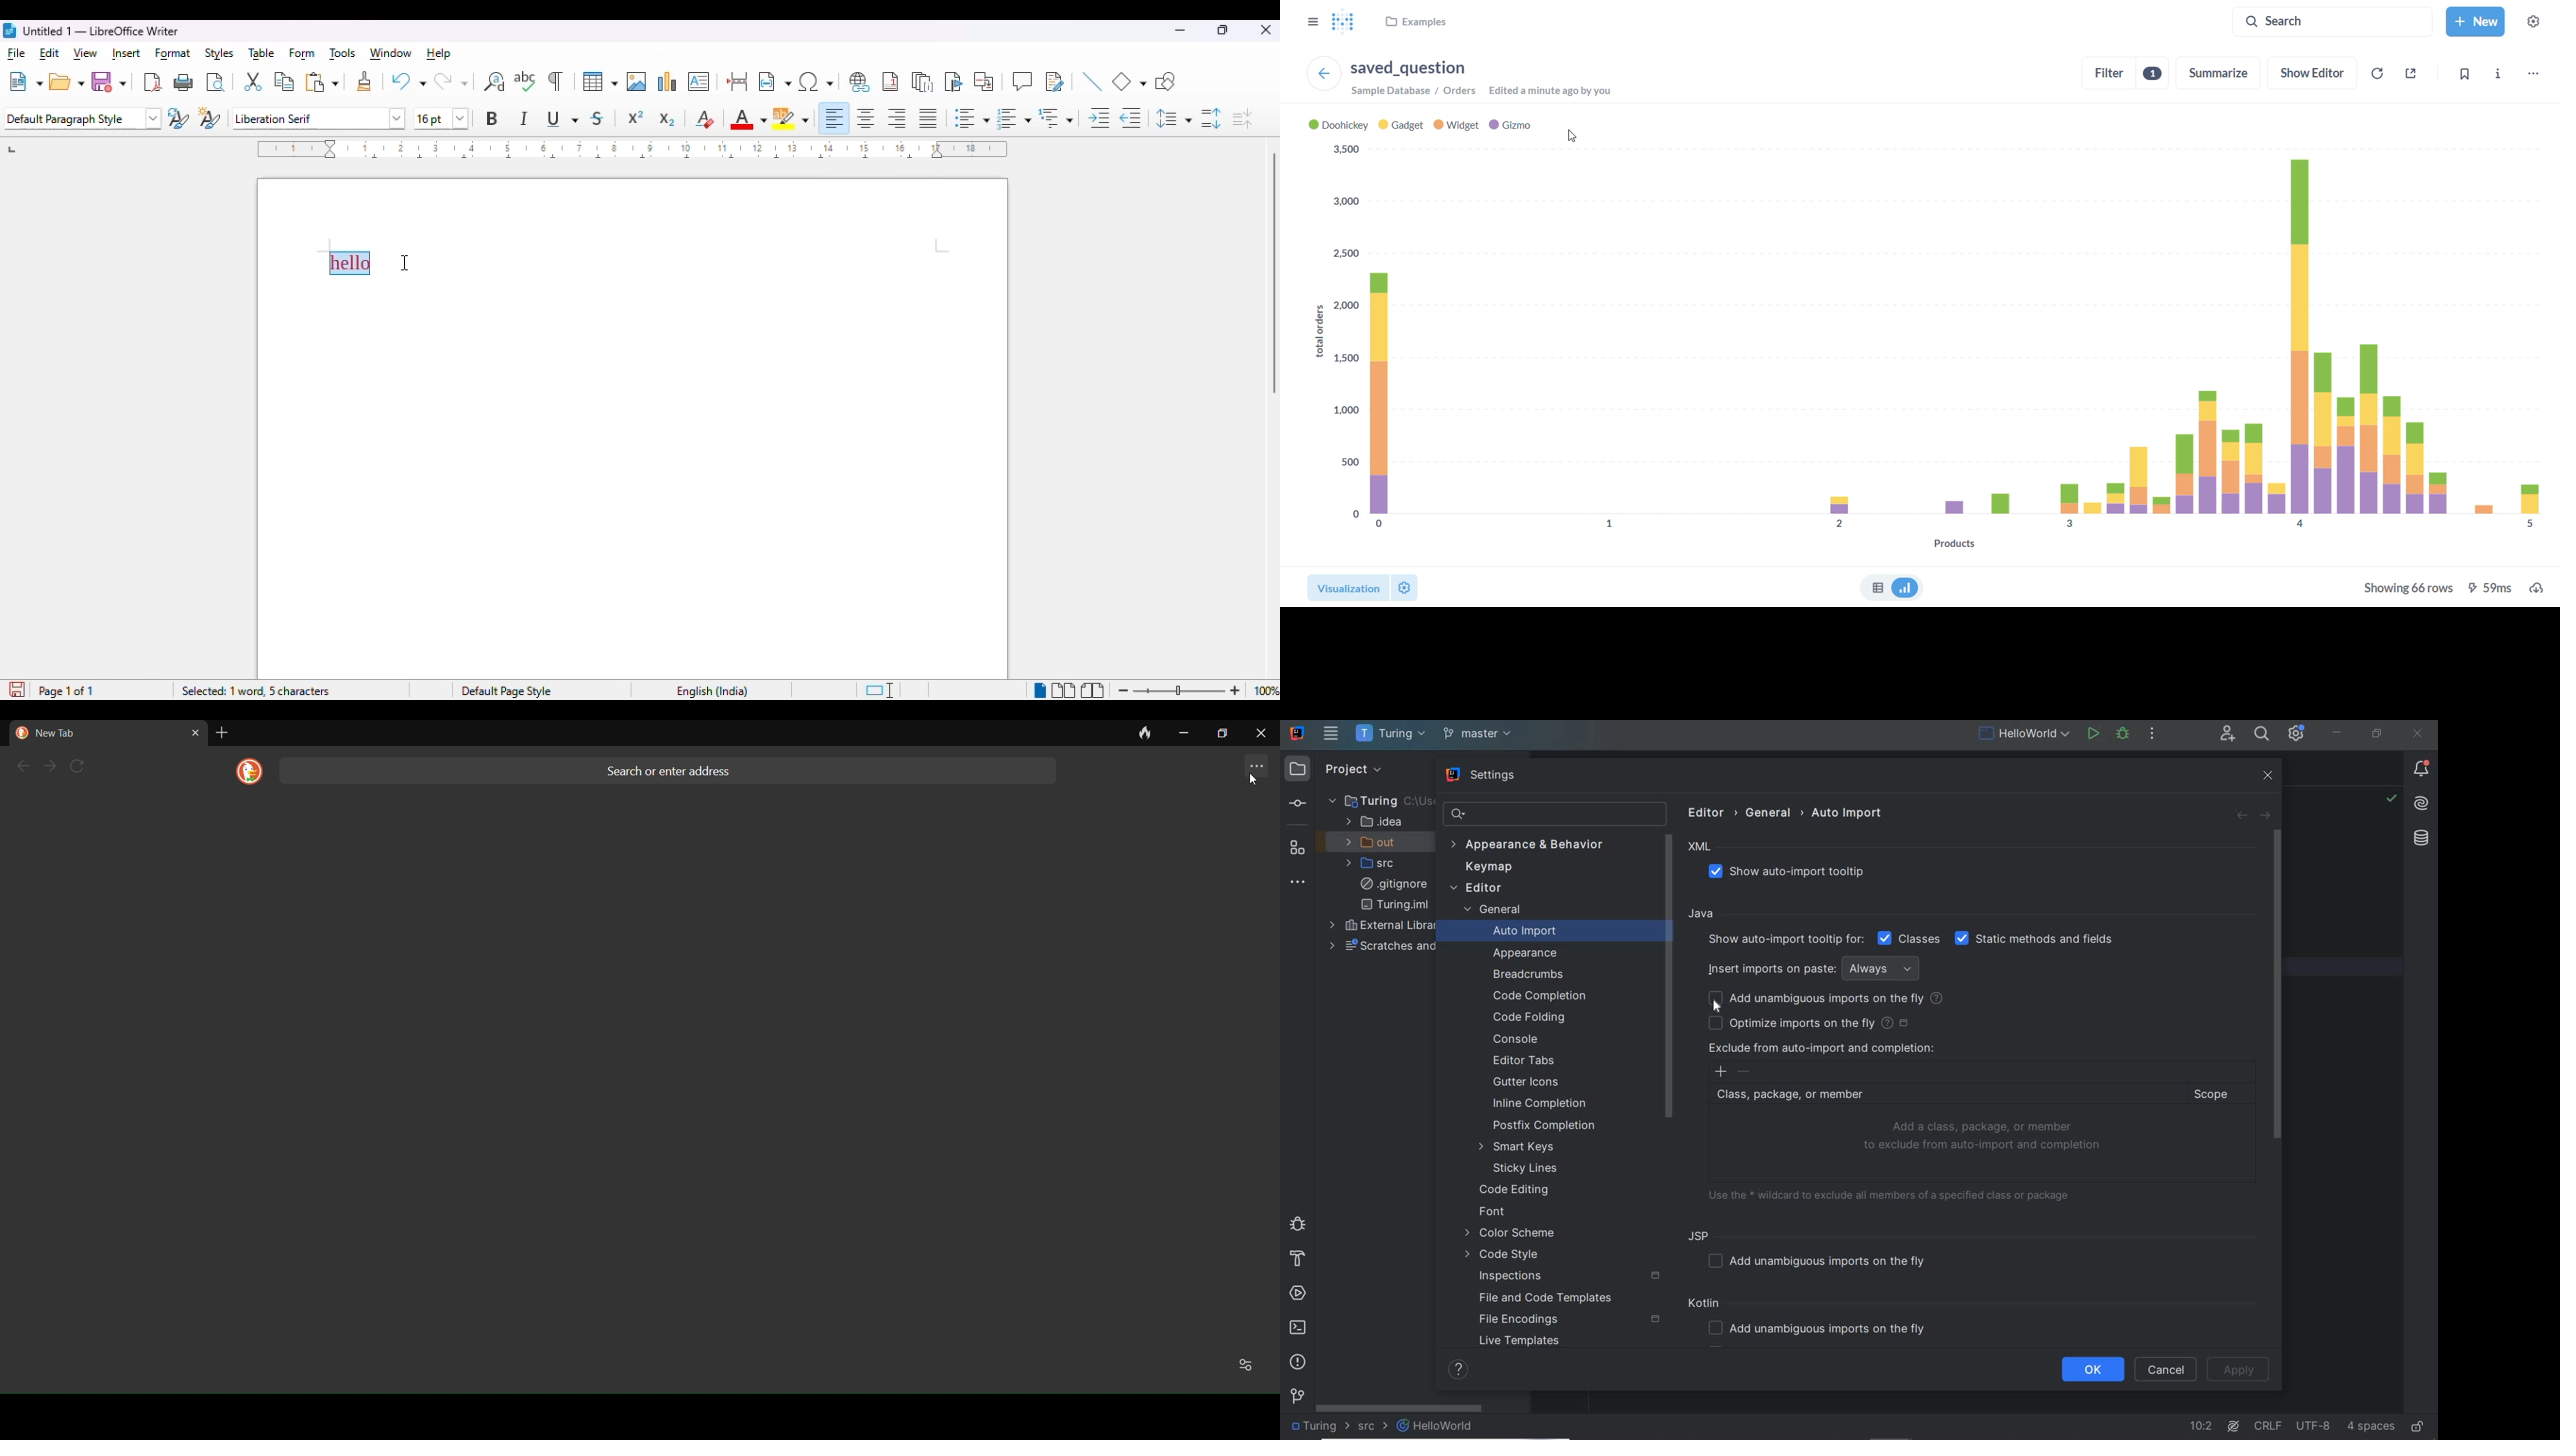 The height and width of the screenshot is (1456, 2576). I want to click on window, so click(390, 53).